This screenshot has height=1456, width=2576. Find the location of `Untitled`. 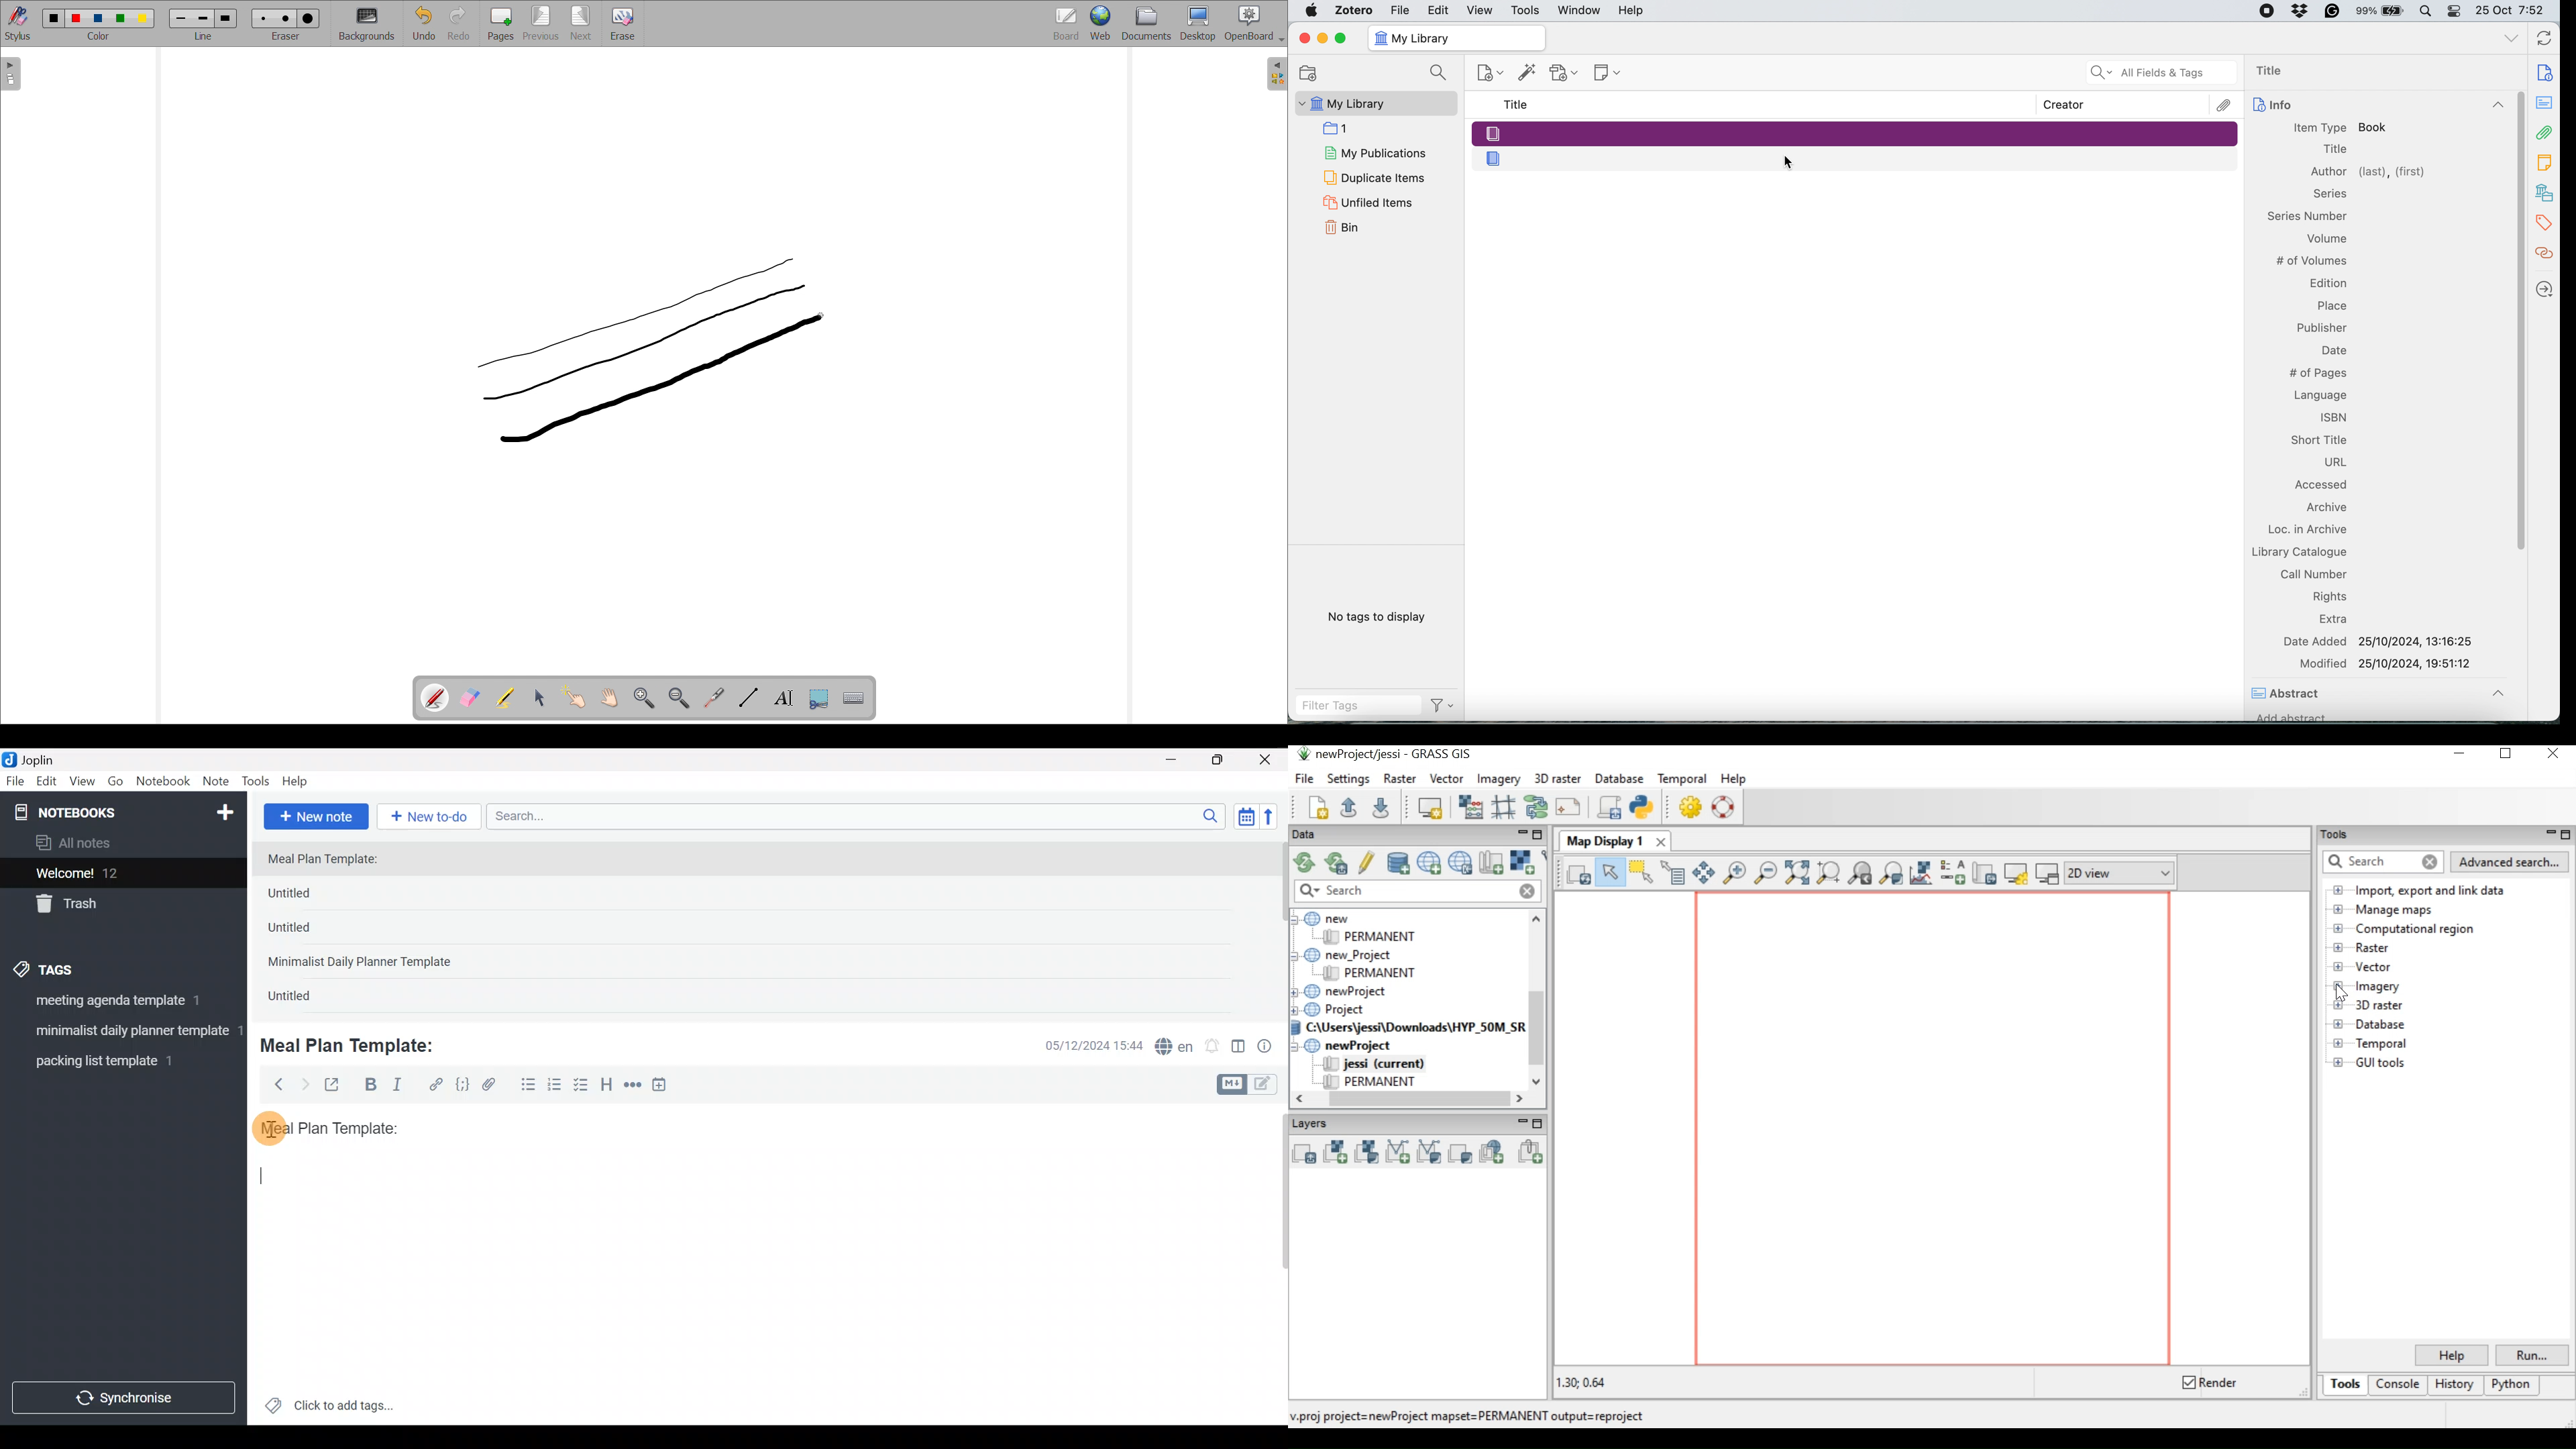

Untitled is located at coordinates (311, 896).